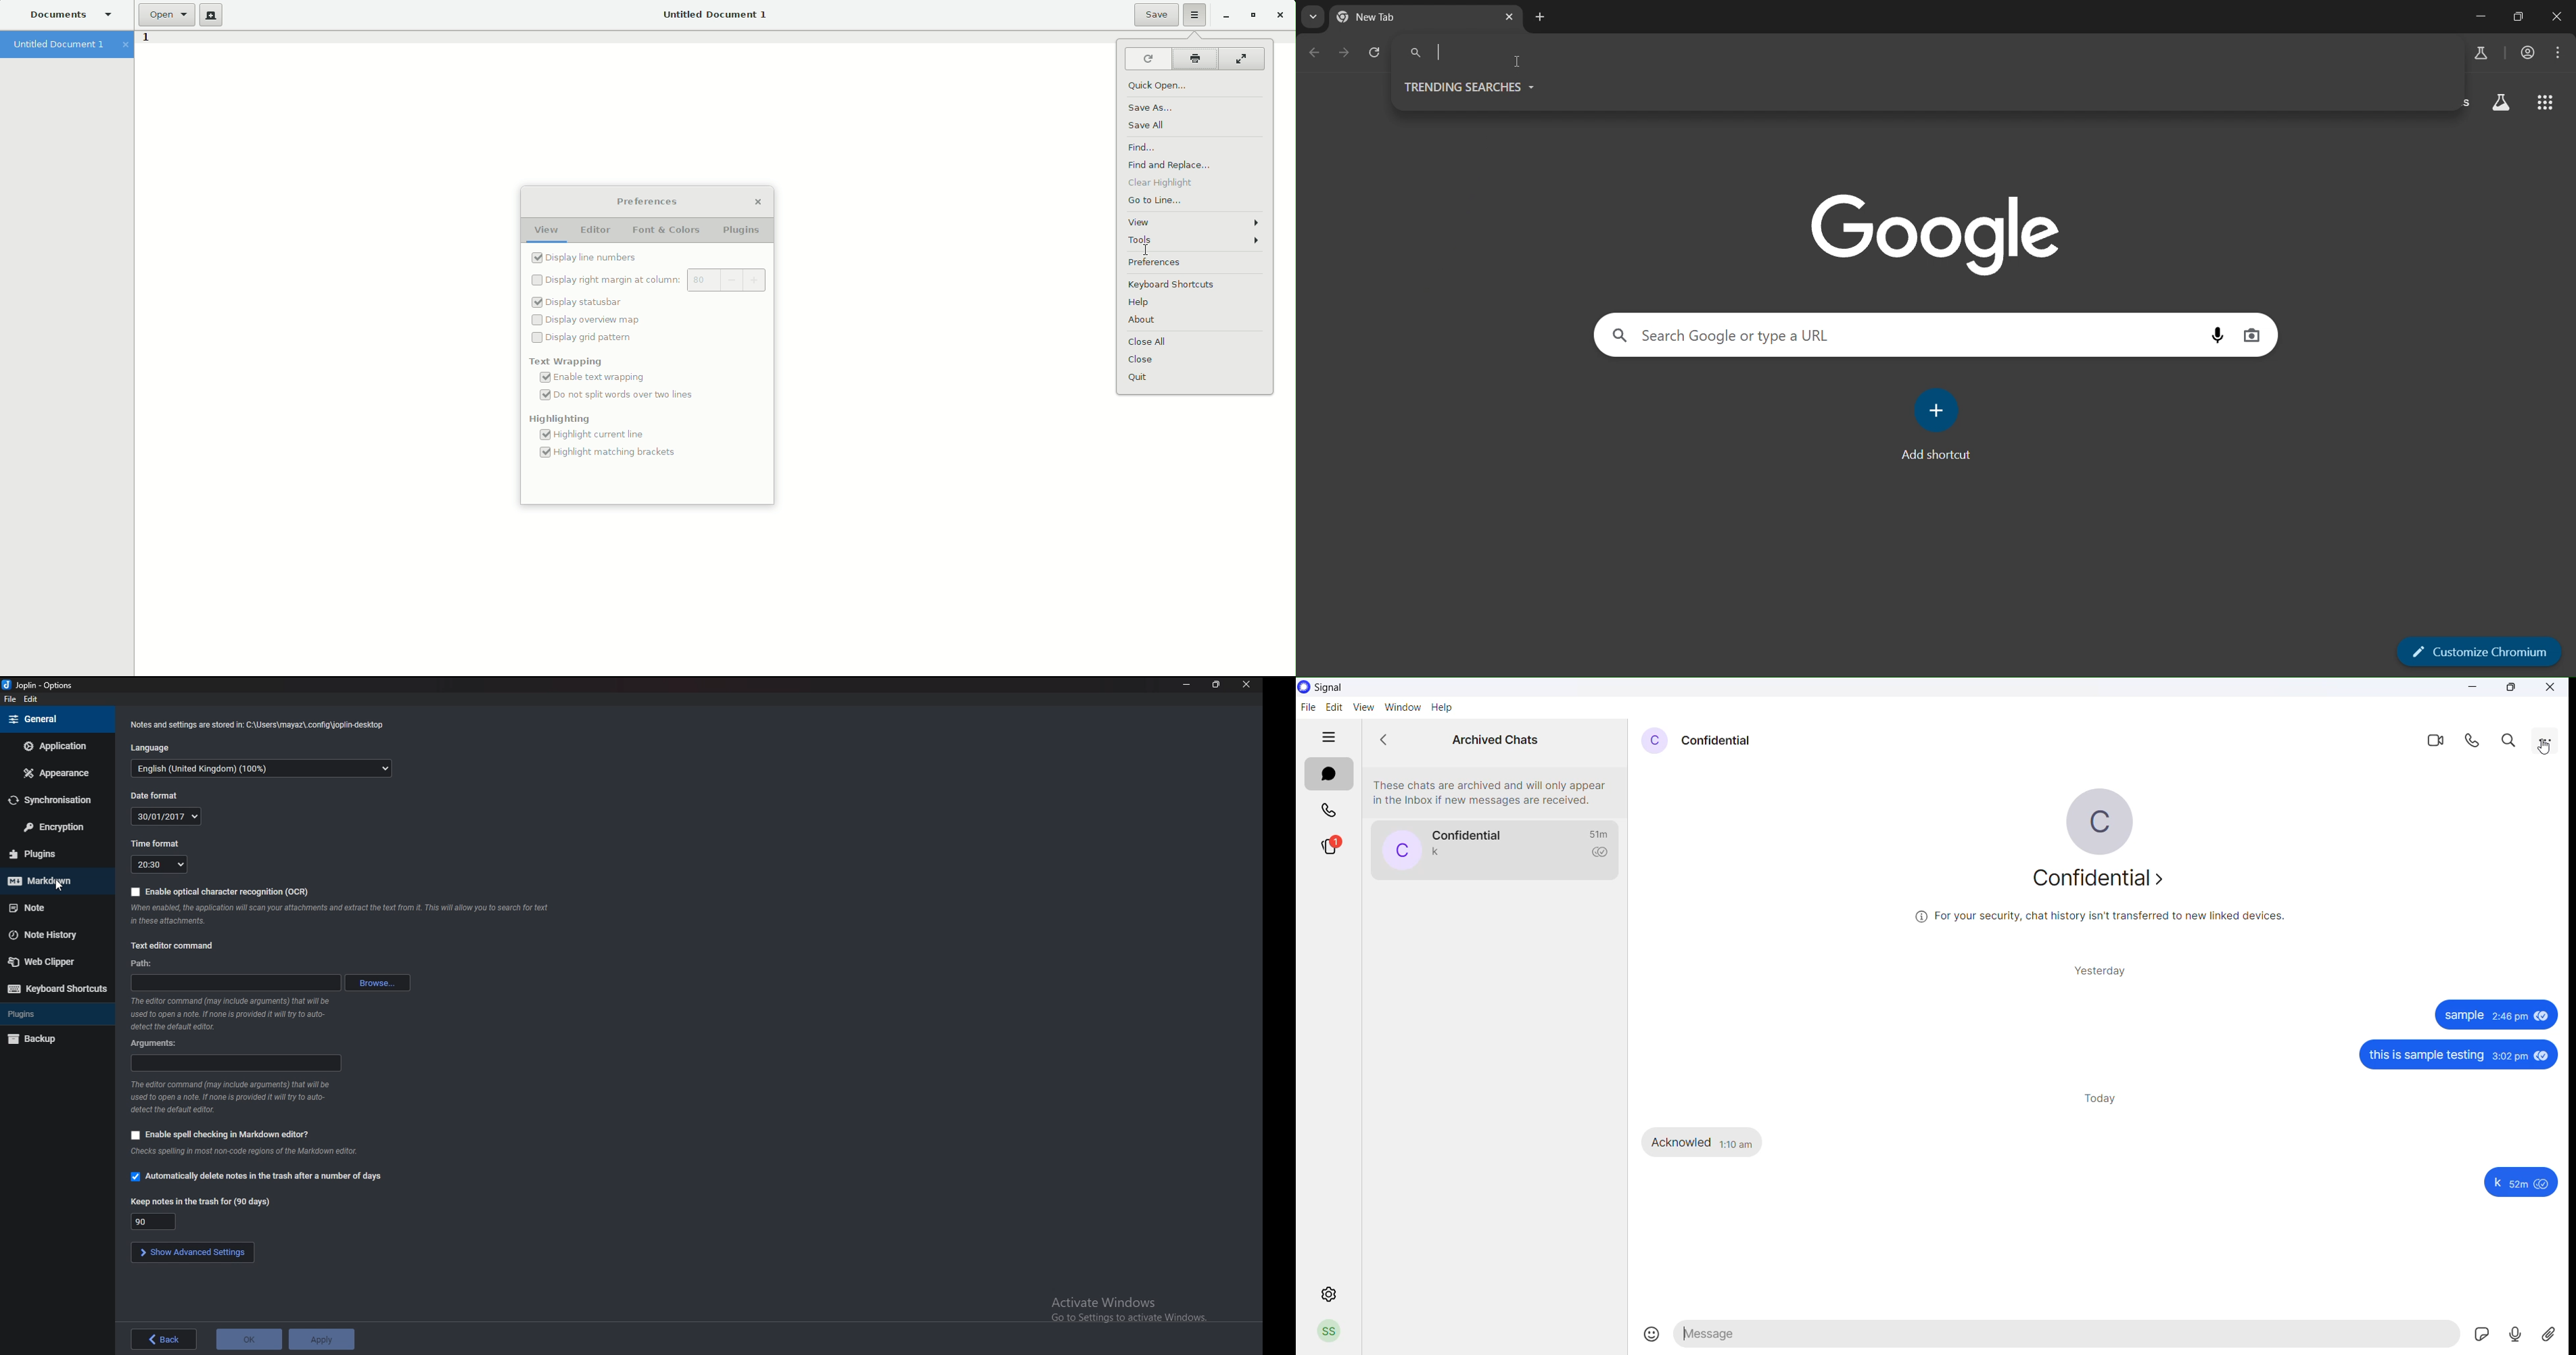 This screenshot has height=1372, width=2576. Describe the element at coordinates (374, 982) in the screenshot. I see `browse` at that location.